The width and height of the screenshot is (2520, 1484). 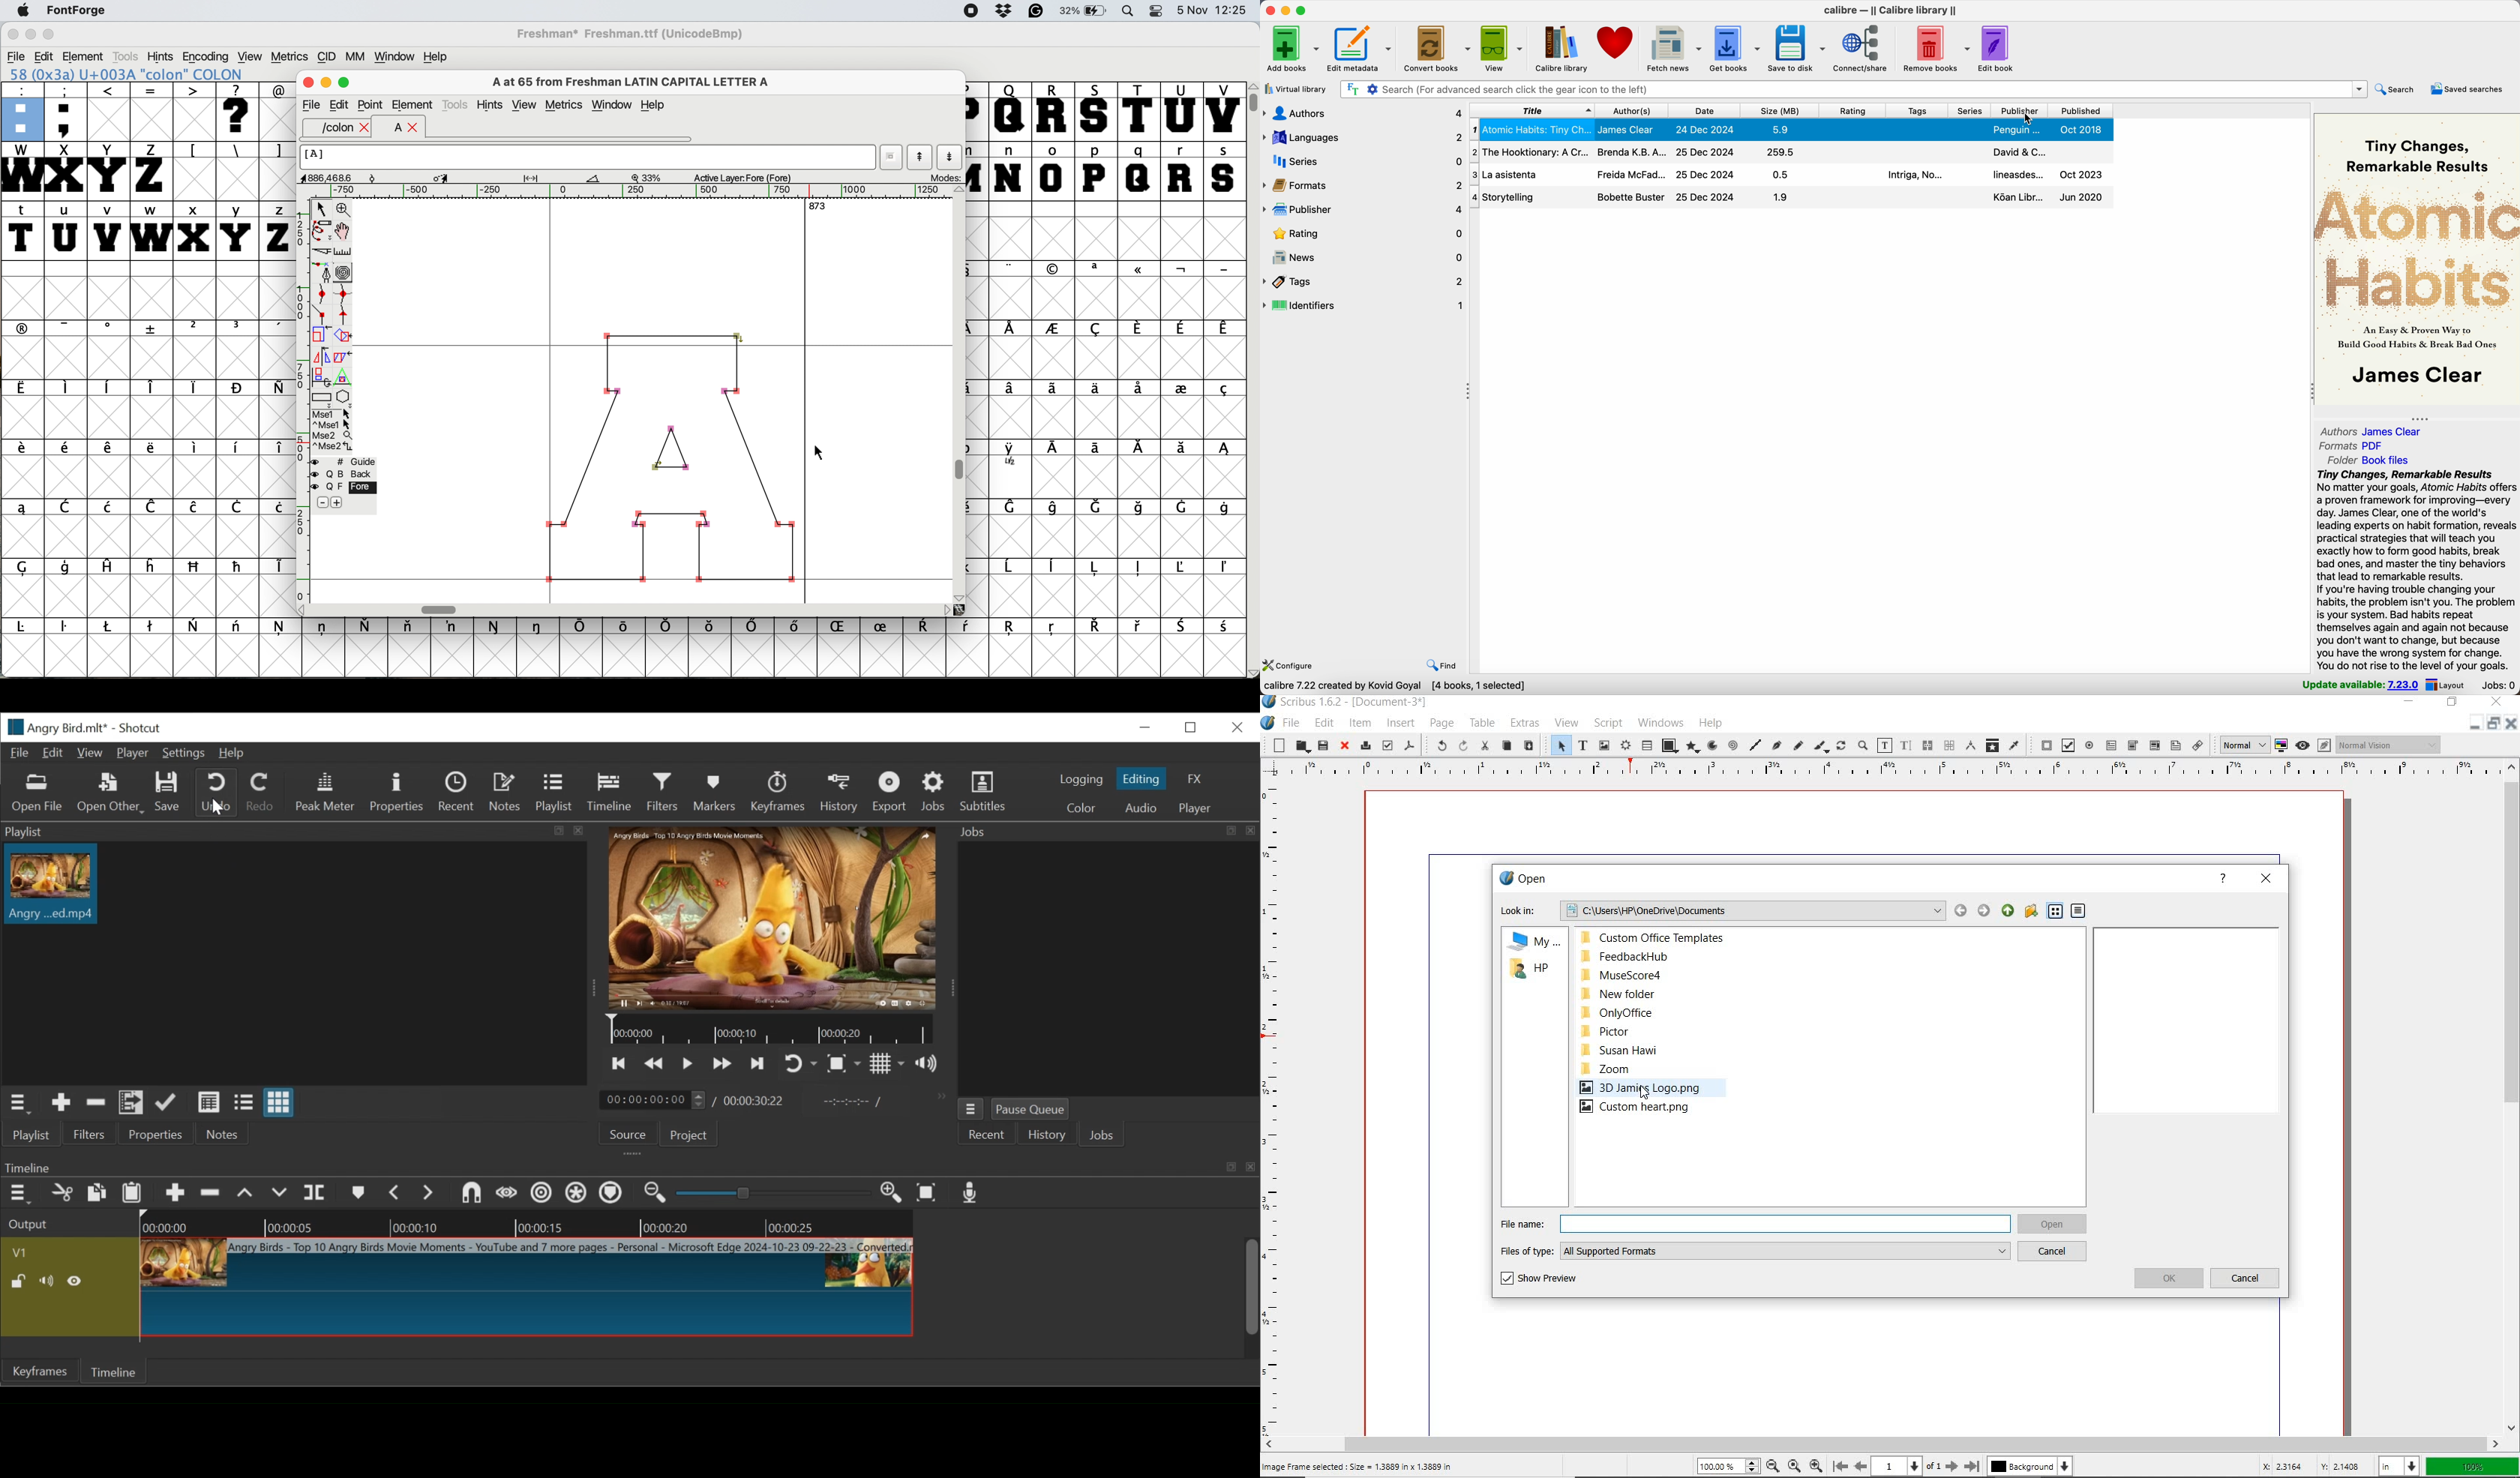 I want to click on symbol, so click(x=239, y=566).